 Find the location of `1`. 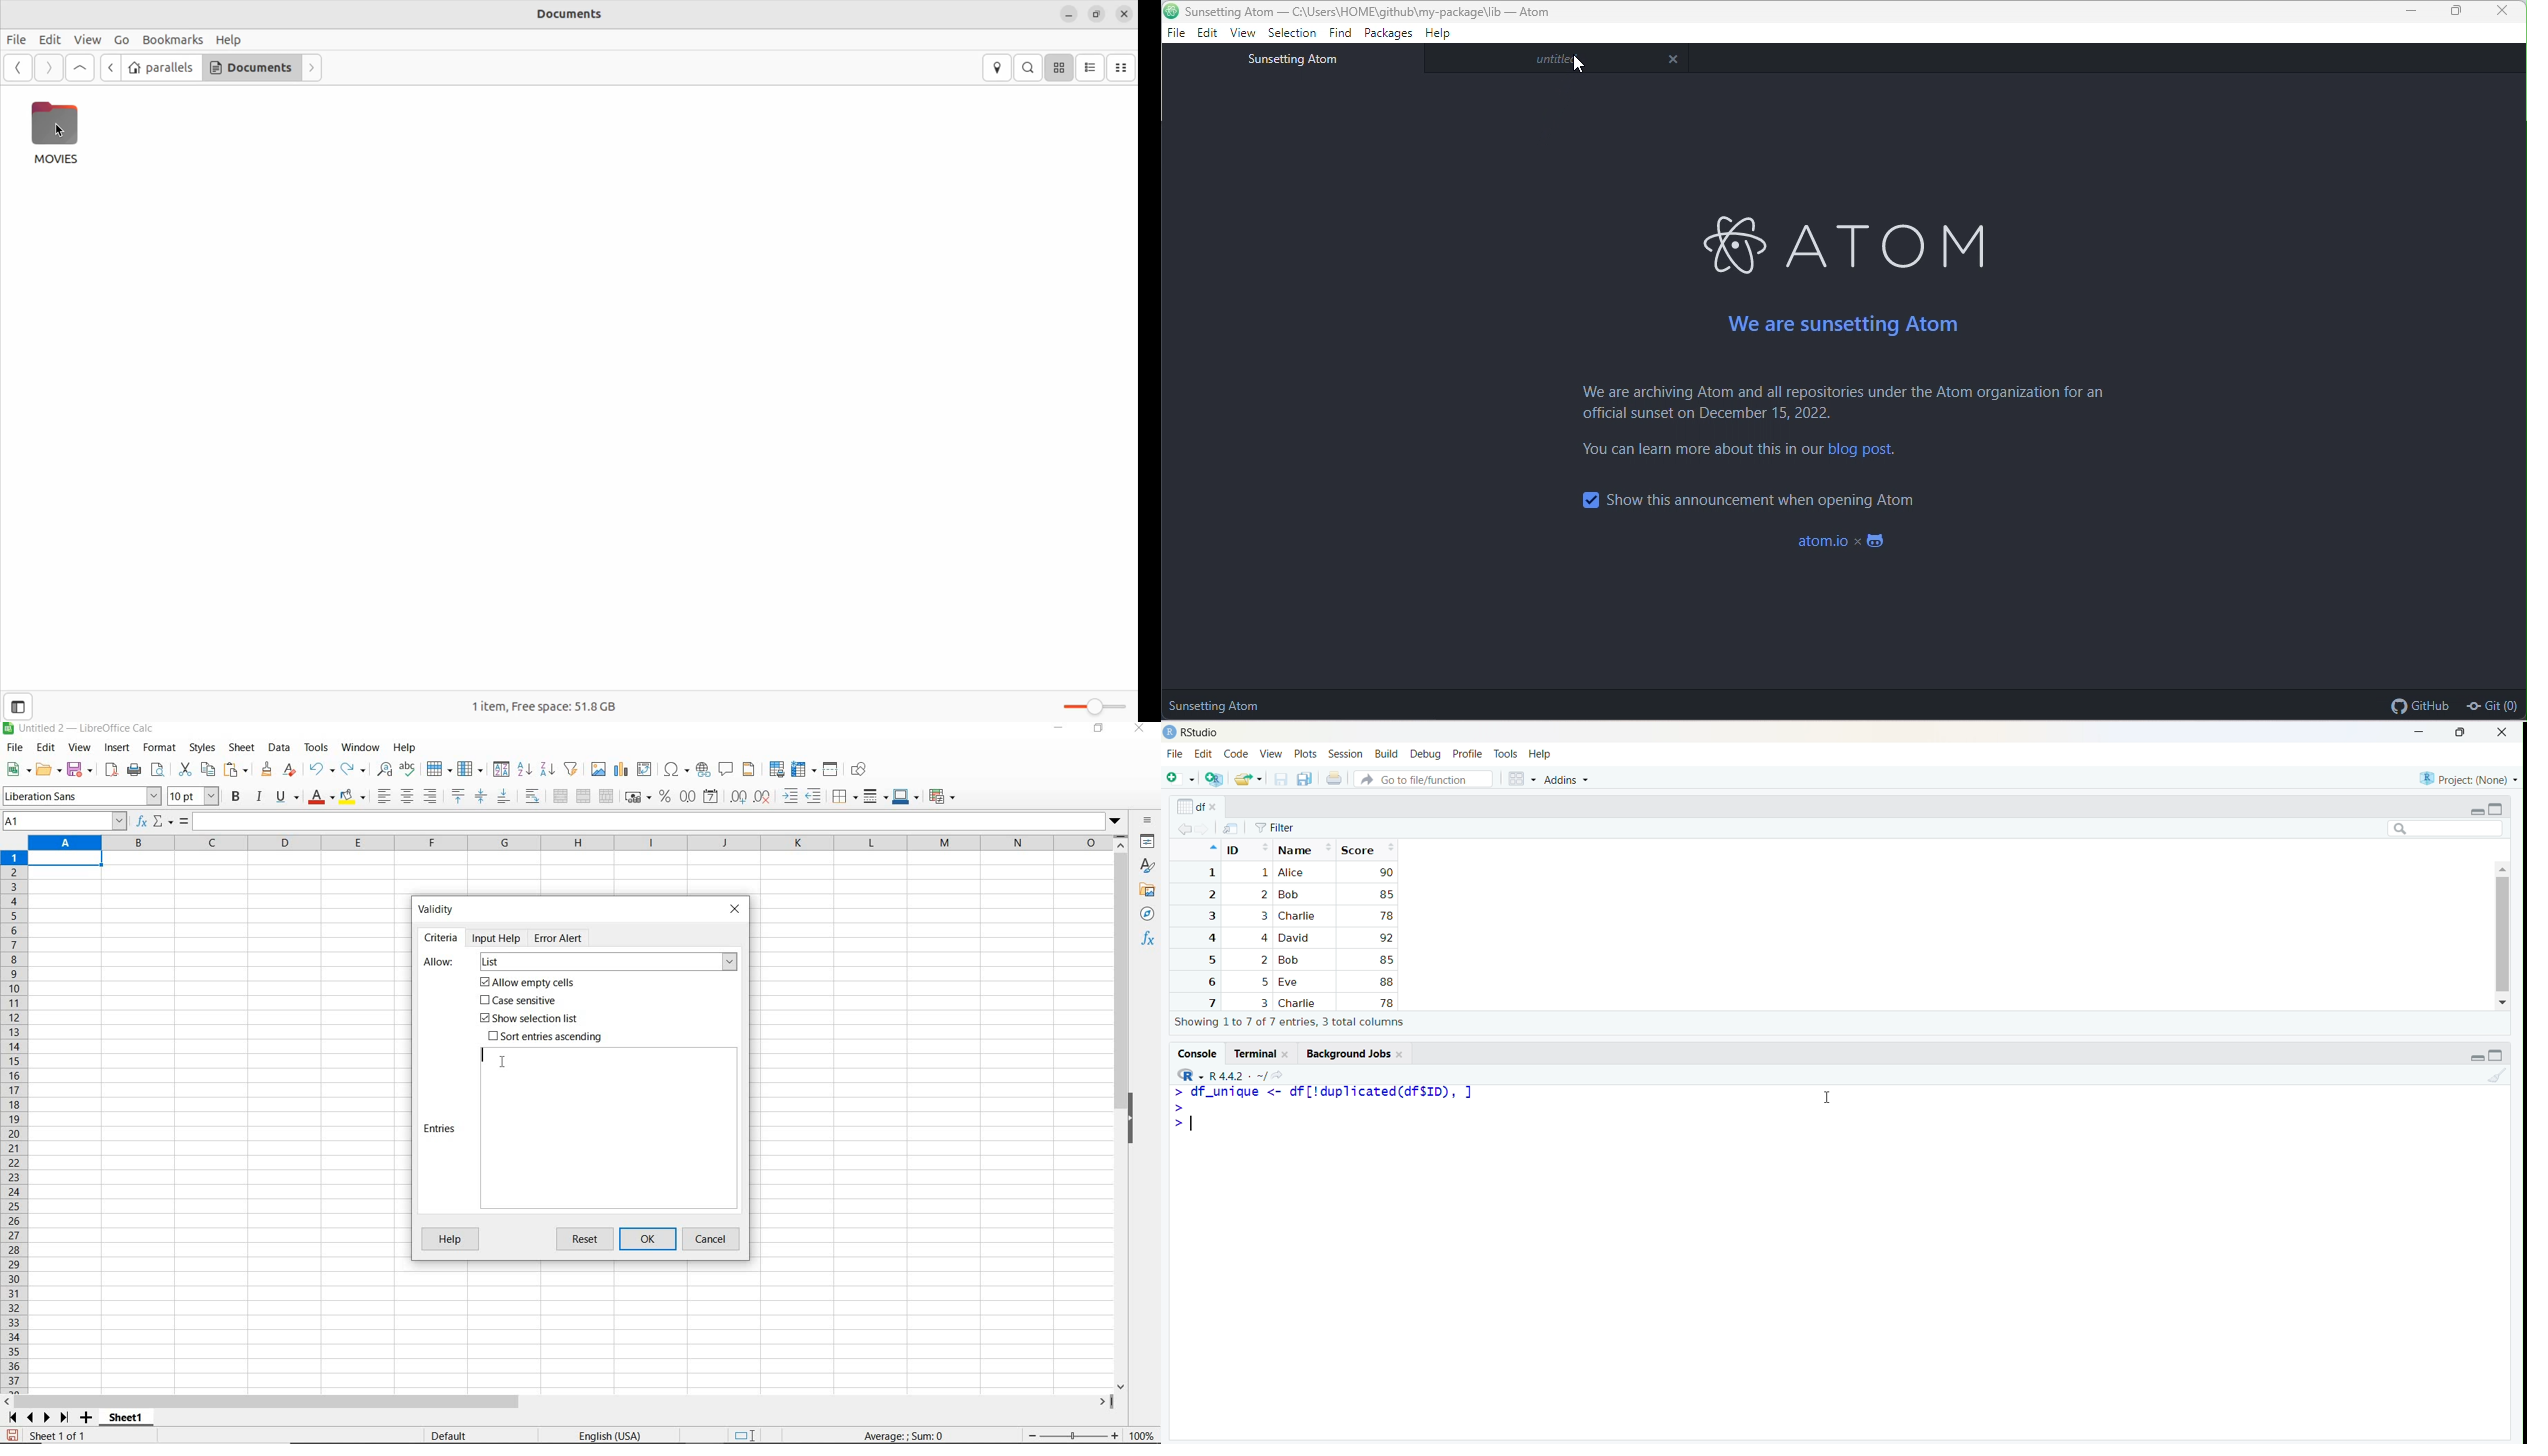

1 is located at coordinates (1263, 873).